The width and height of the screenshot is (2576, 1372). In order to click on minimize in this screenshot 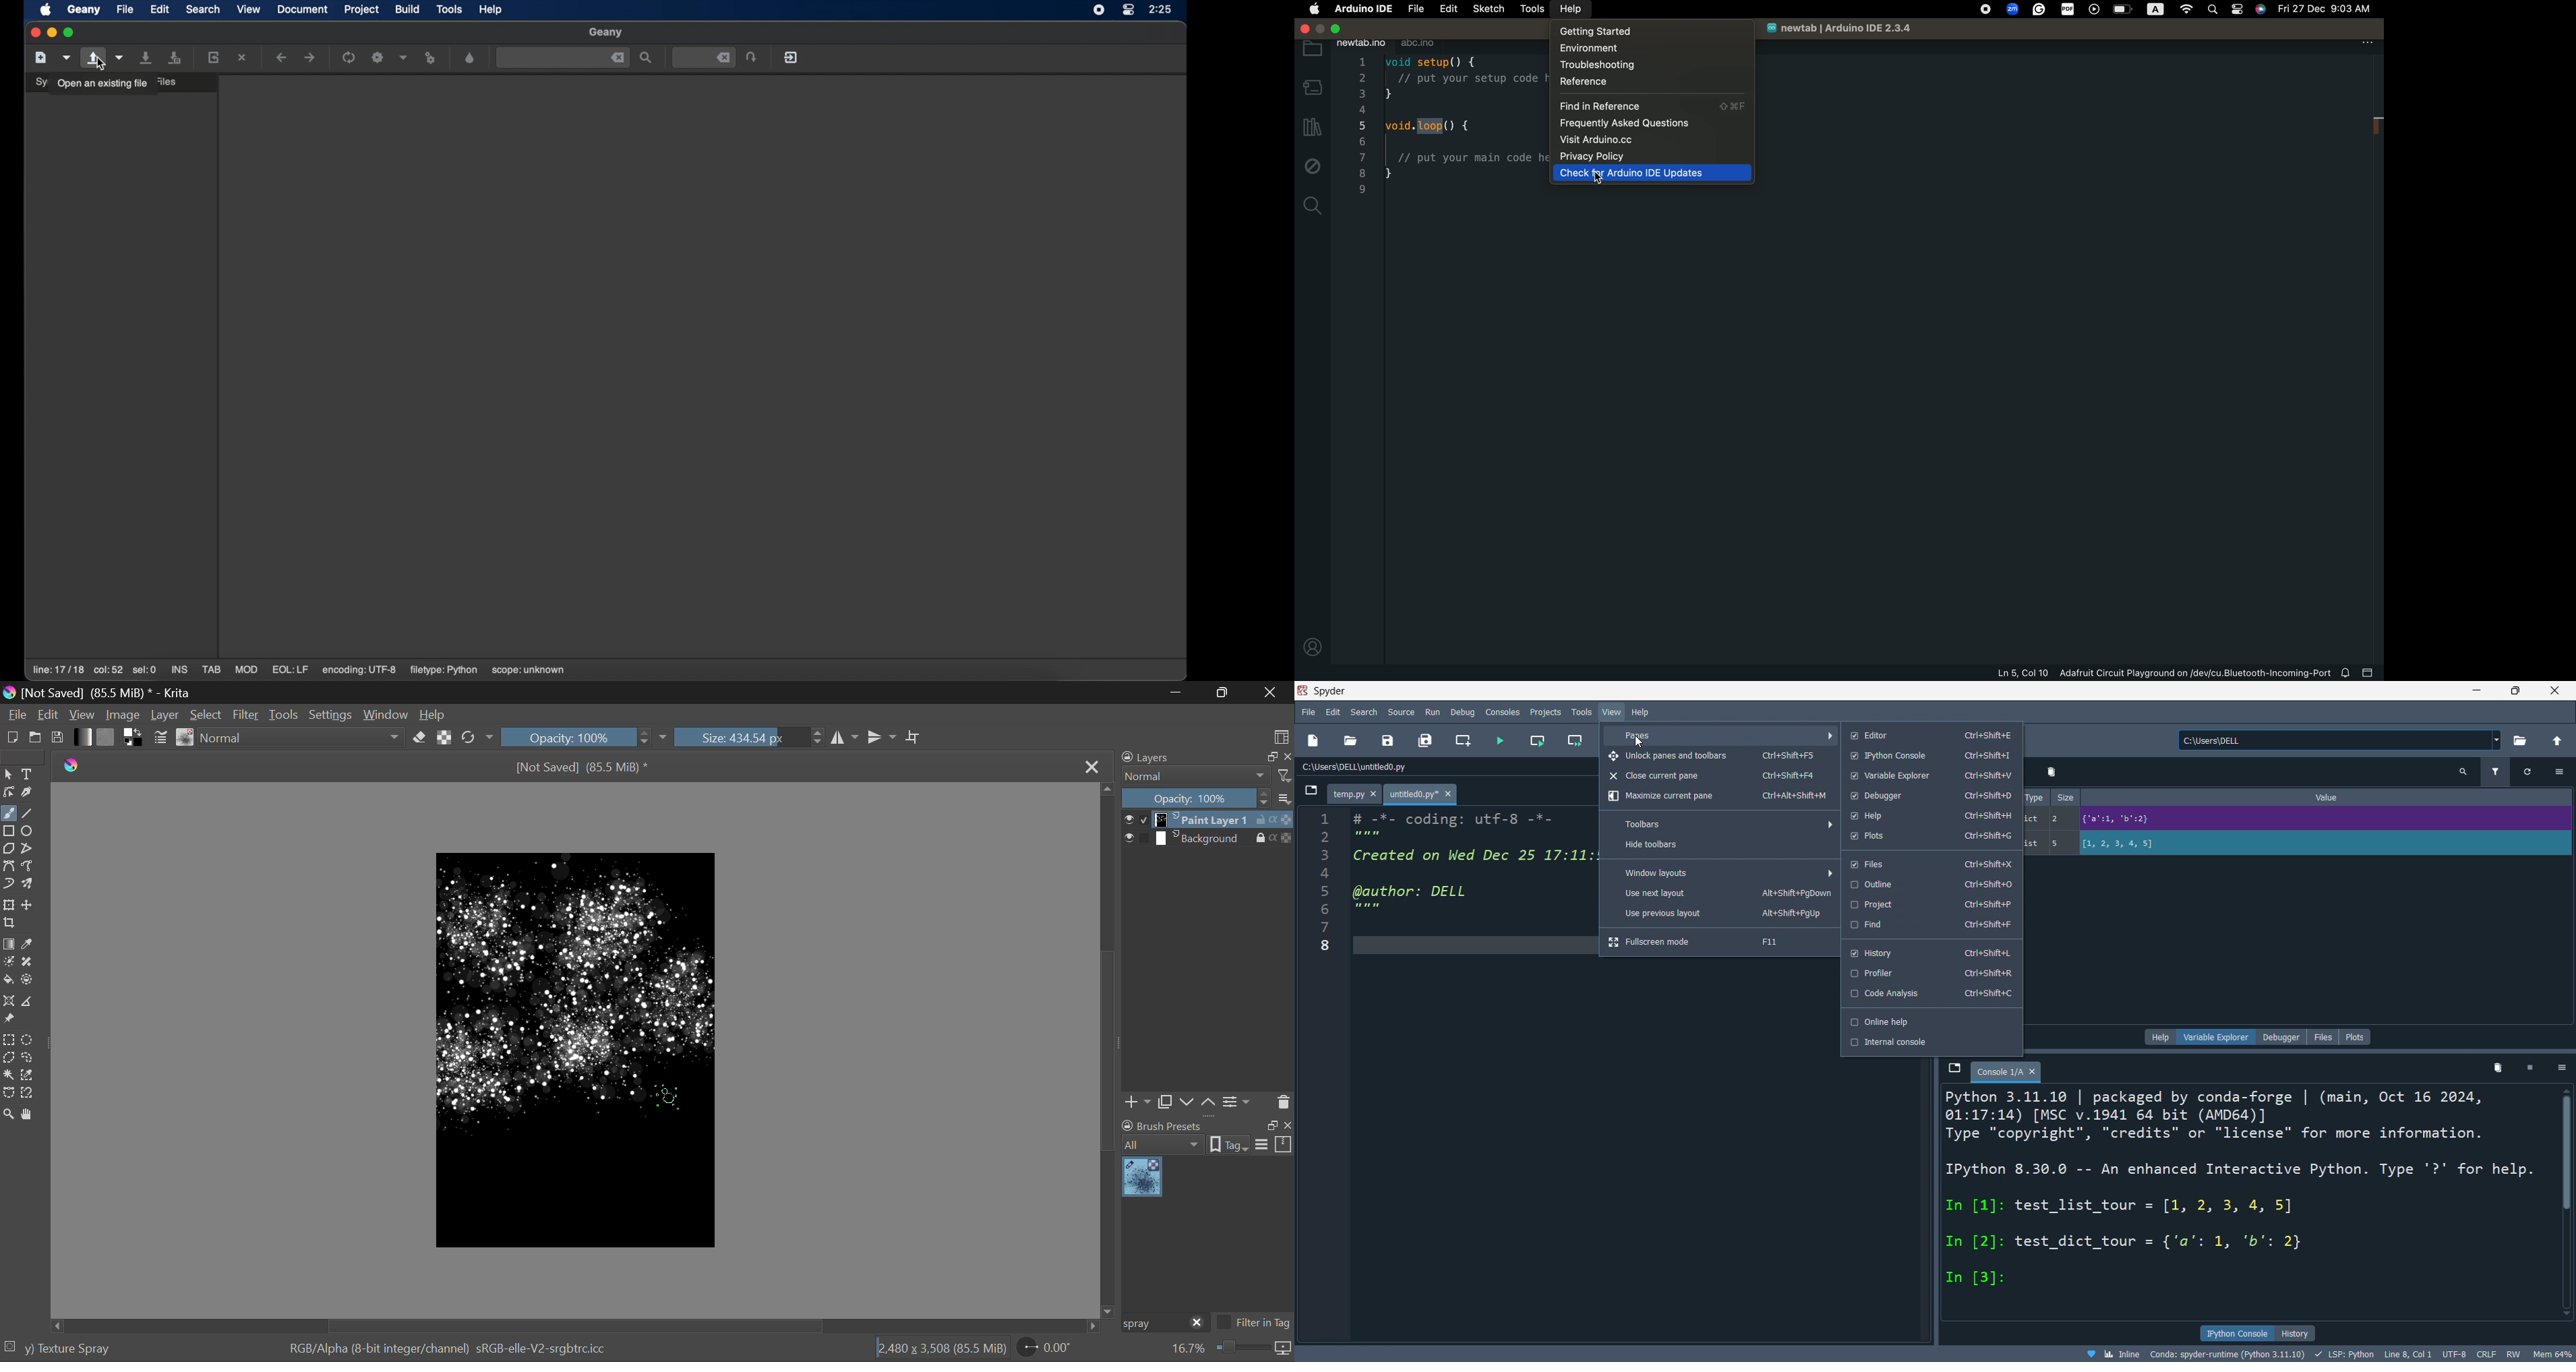, I will do `click(2475, 690)`.